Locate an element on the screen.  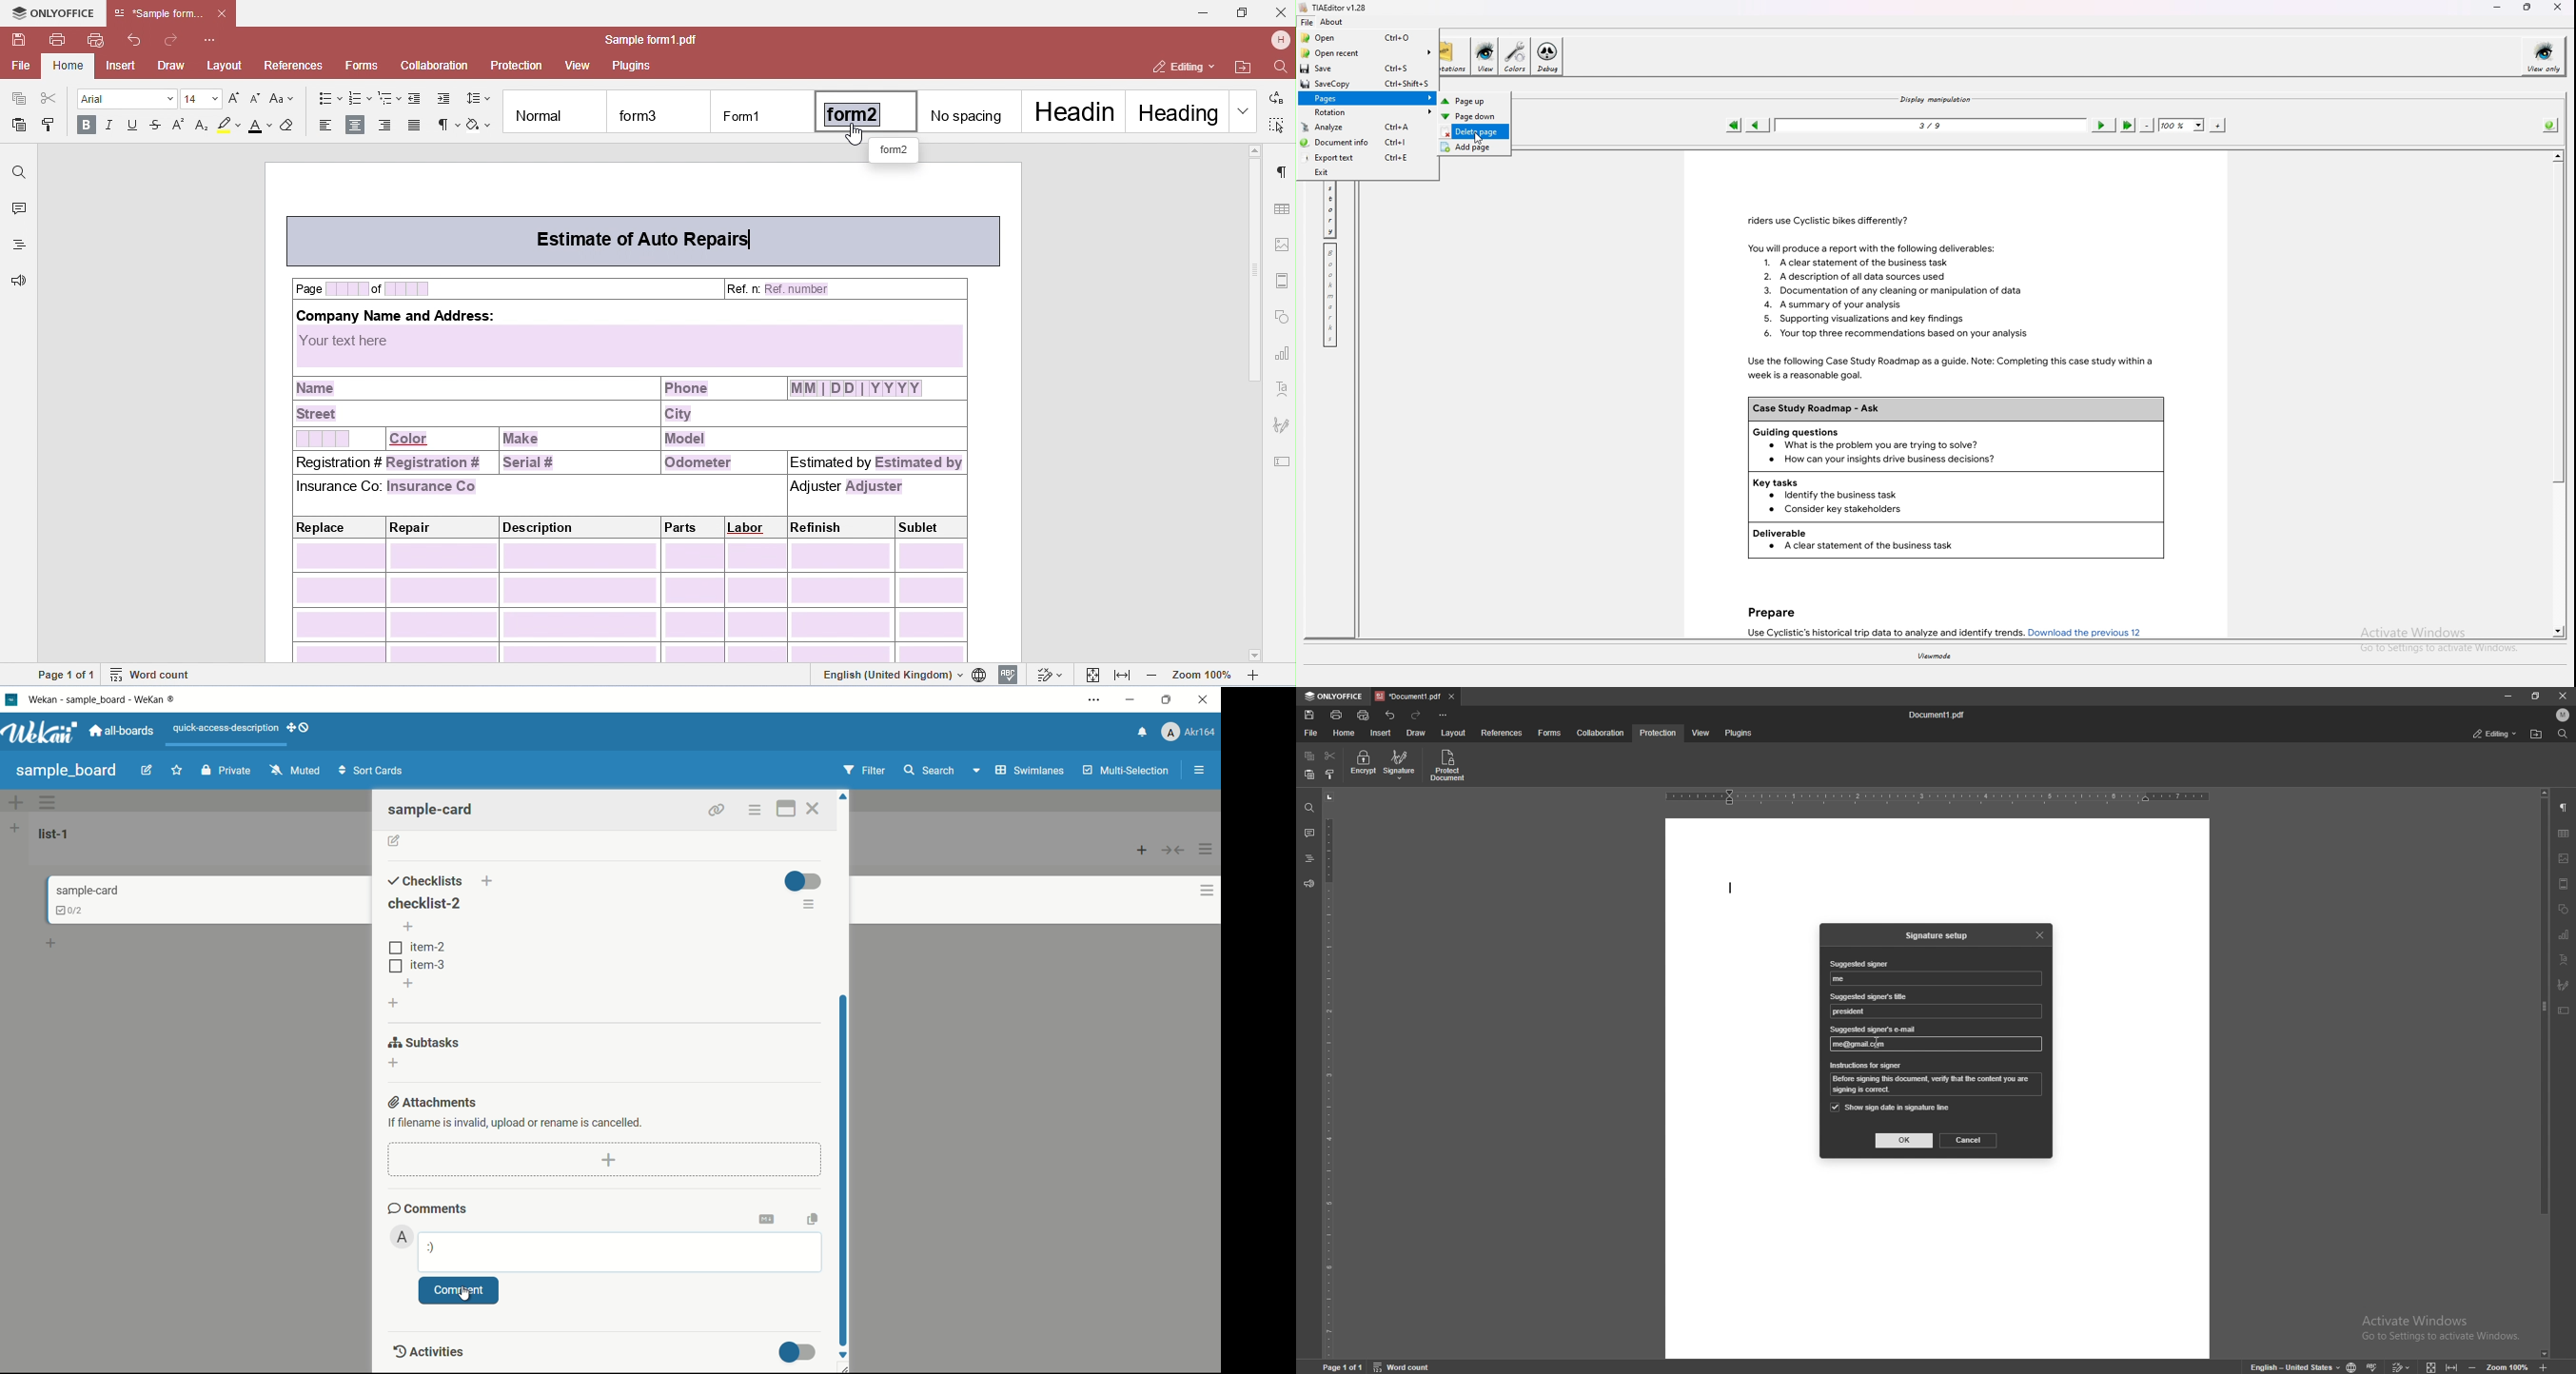
Activities is located at coordinates (439, 1352).